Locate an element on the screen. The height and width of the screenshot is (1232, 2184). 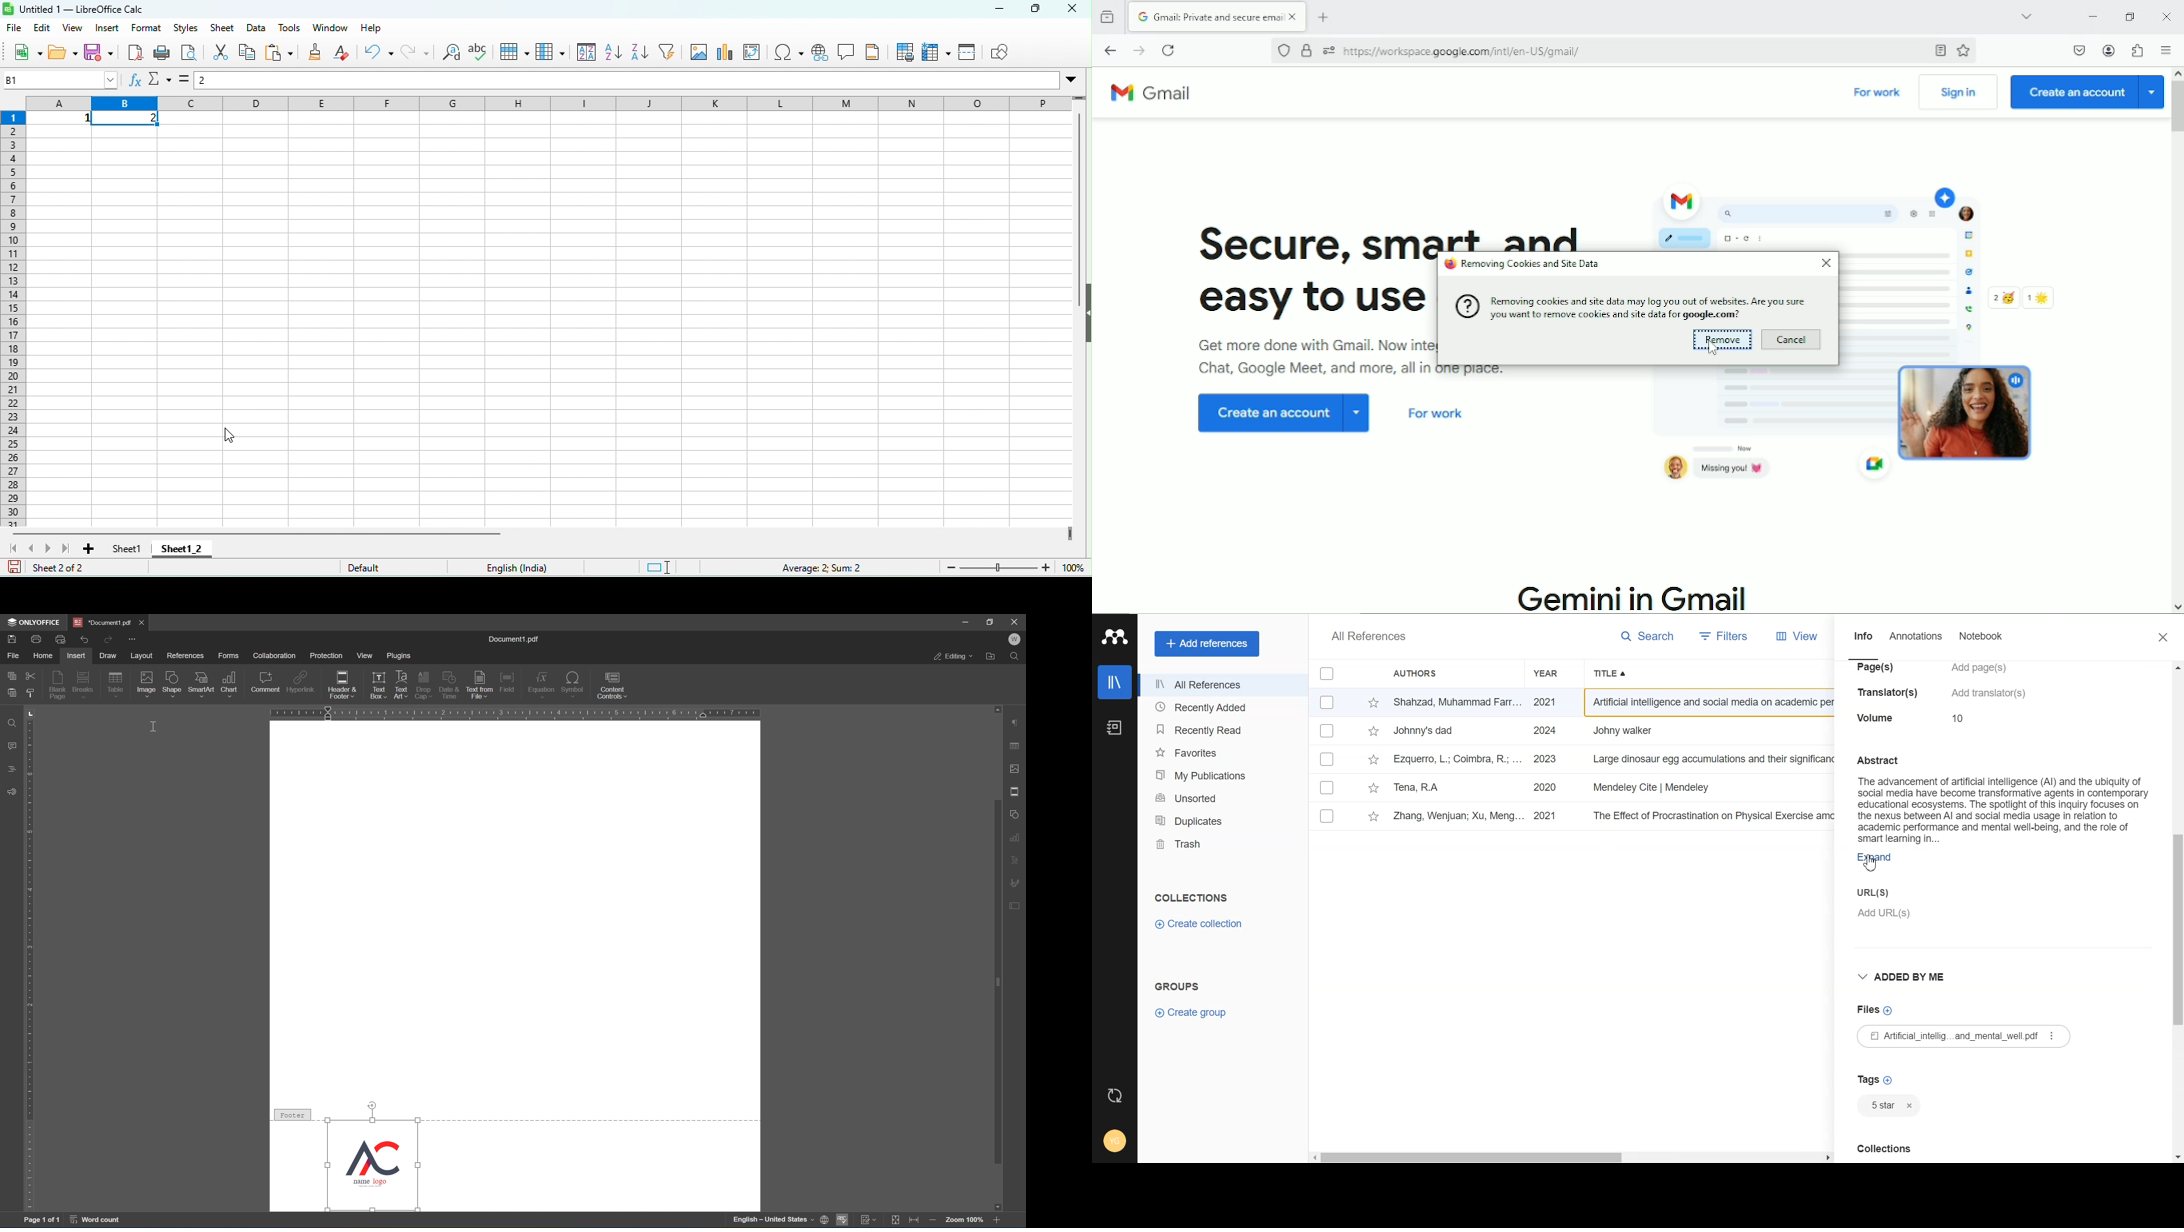
default is located at coordinates (393, 567).